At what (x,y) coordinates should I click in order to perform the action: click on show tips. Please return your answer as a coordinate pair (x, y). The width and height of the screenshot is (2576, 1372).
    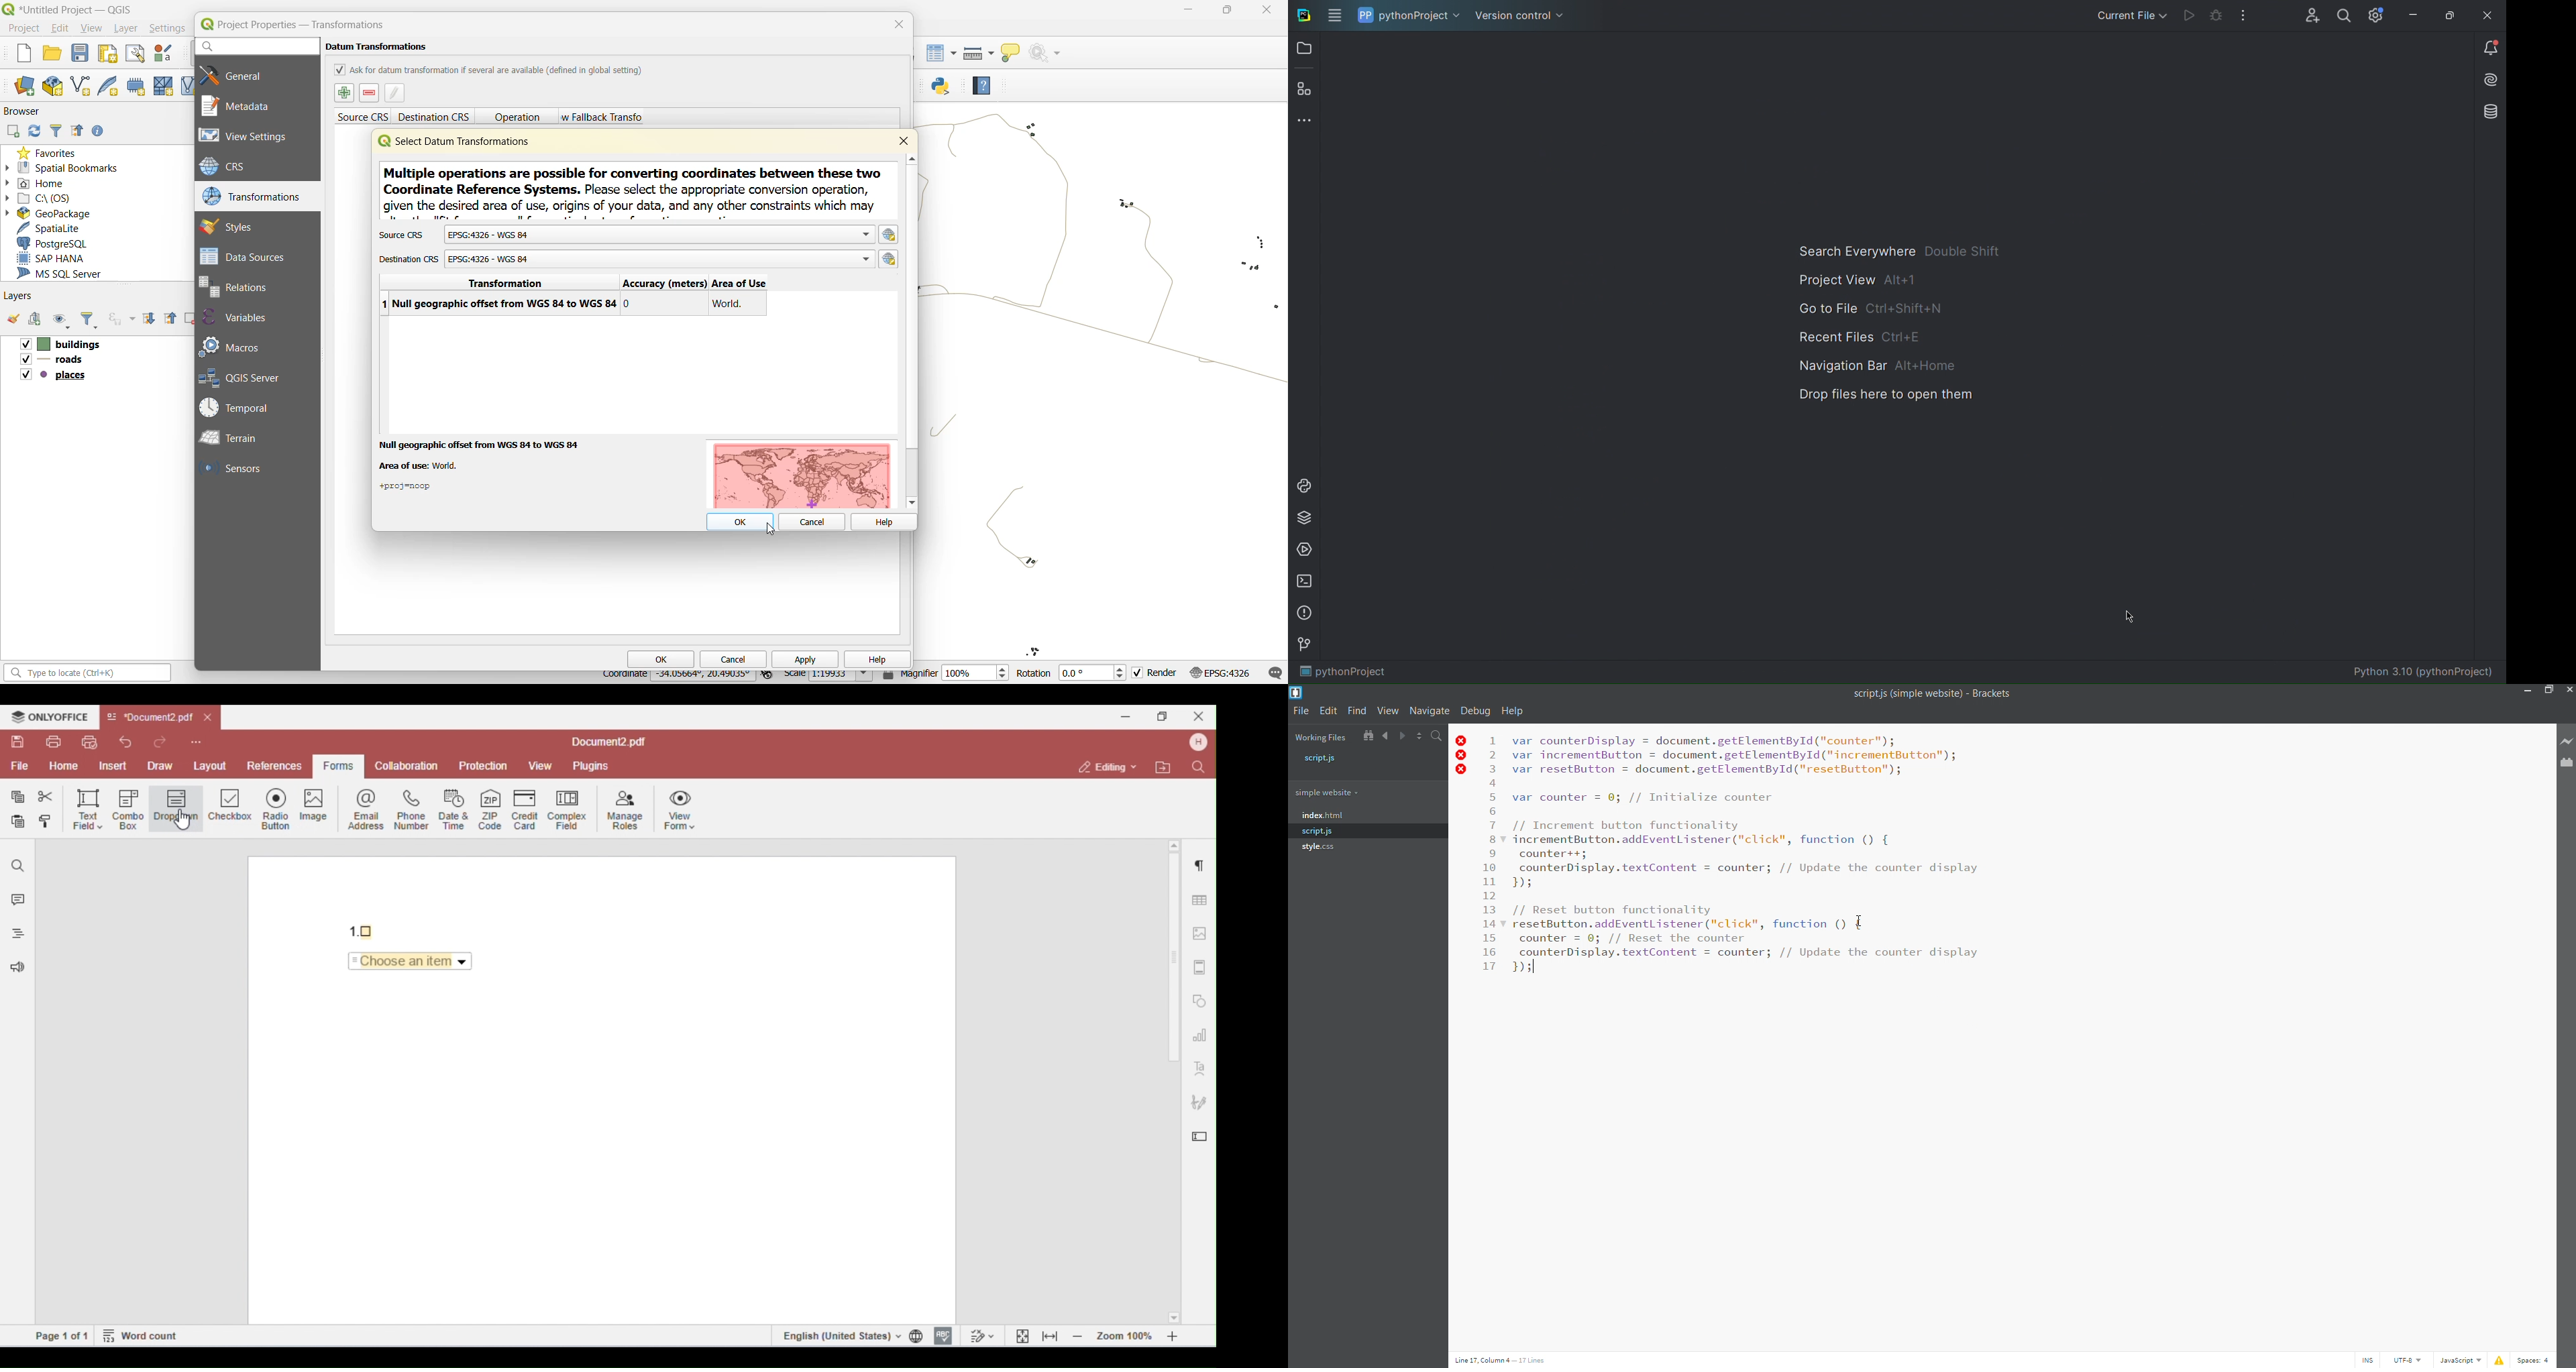
    Looking at the image, I should click on (1010, 54).